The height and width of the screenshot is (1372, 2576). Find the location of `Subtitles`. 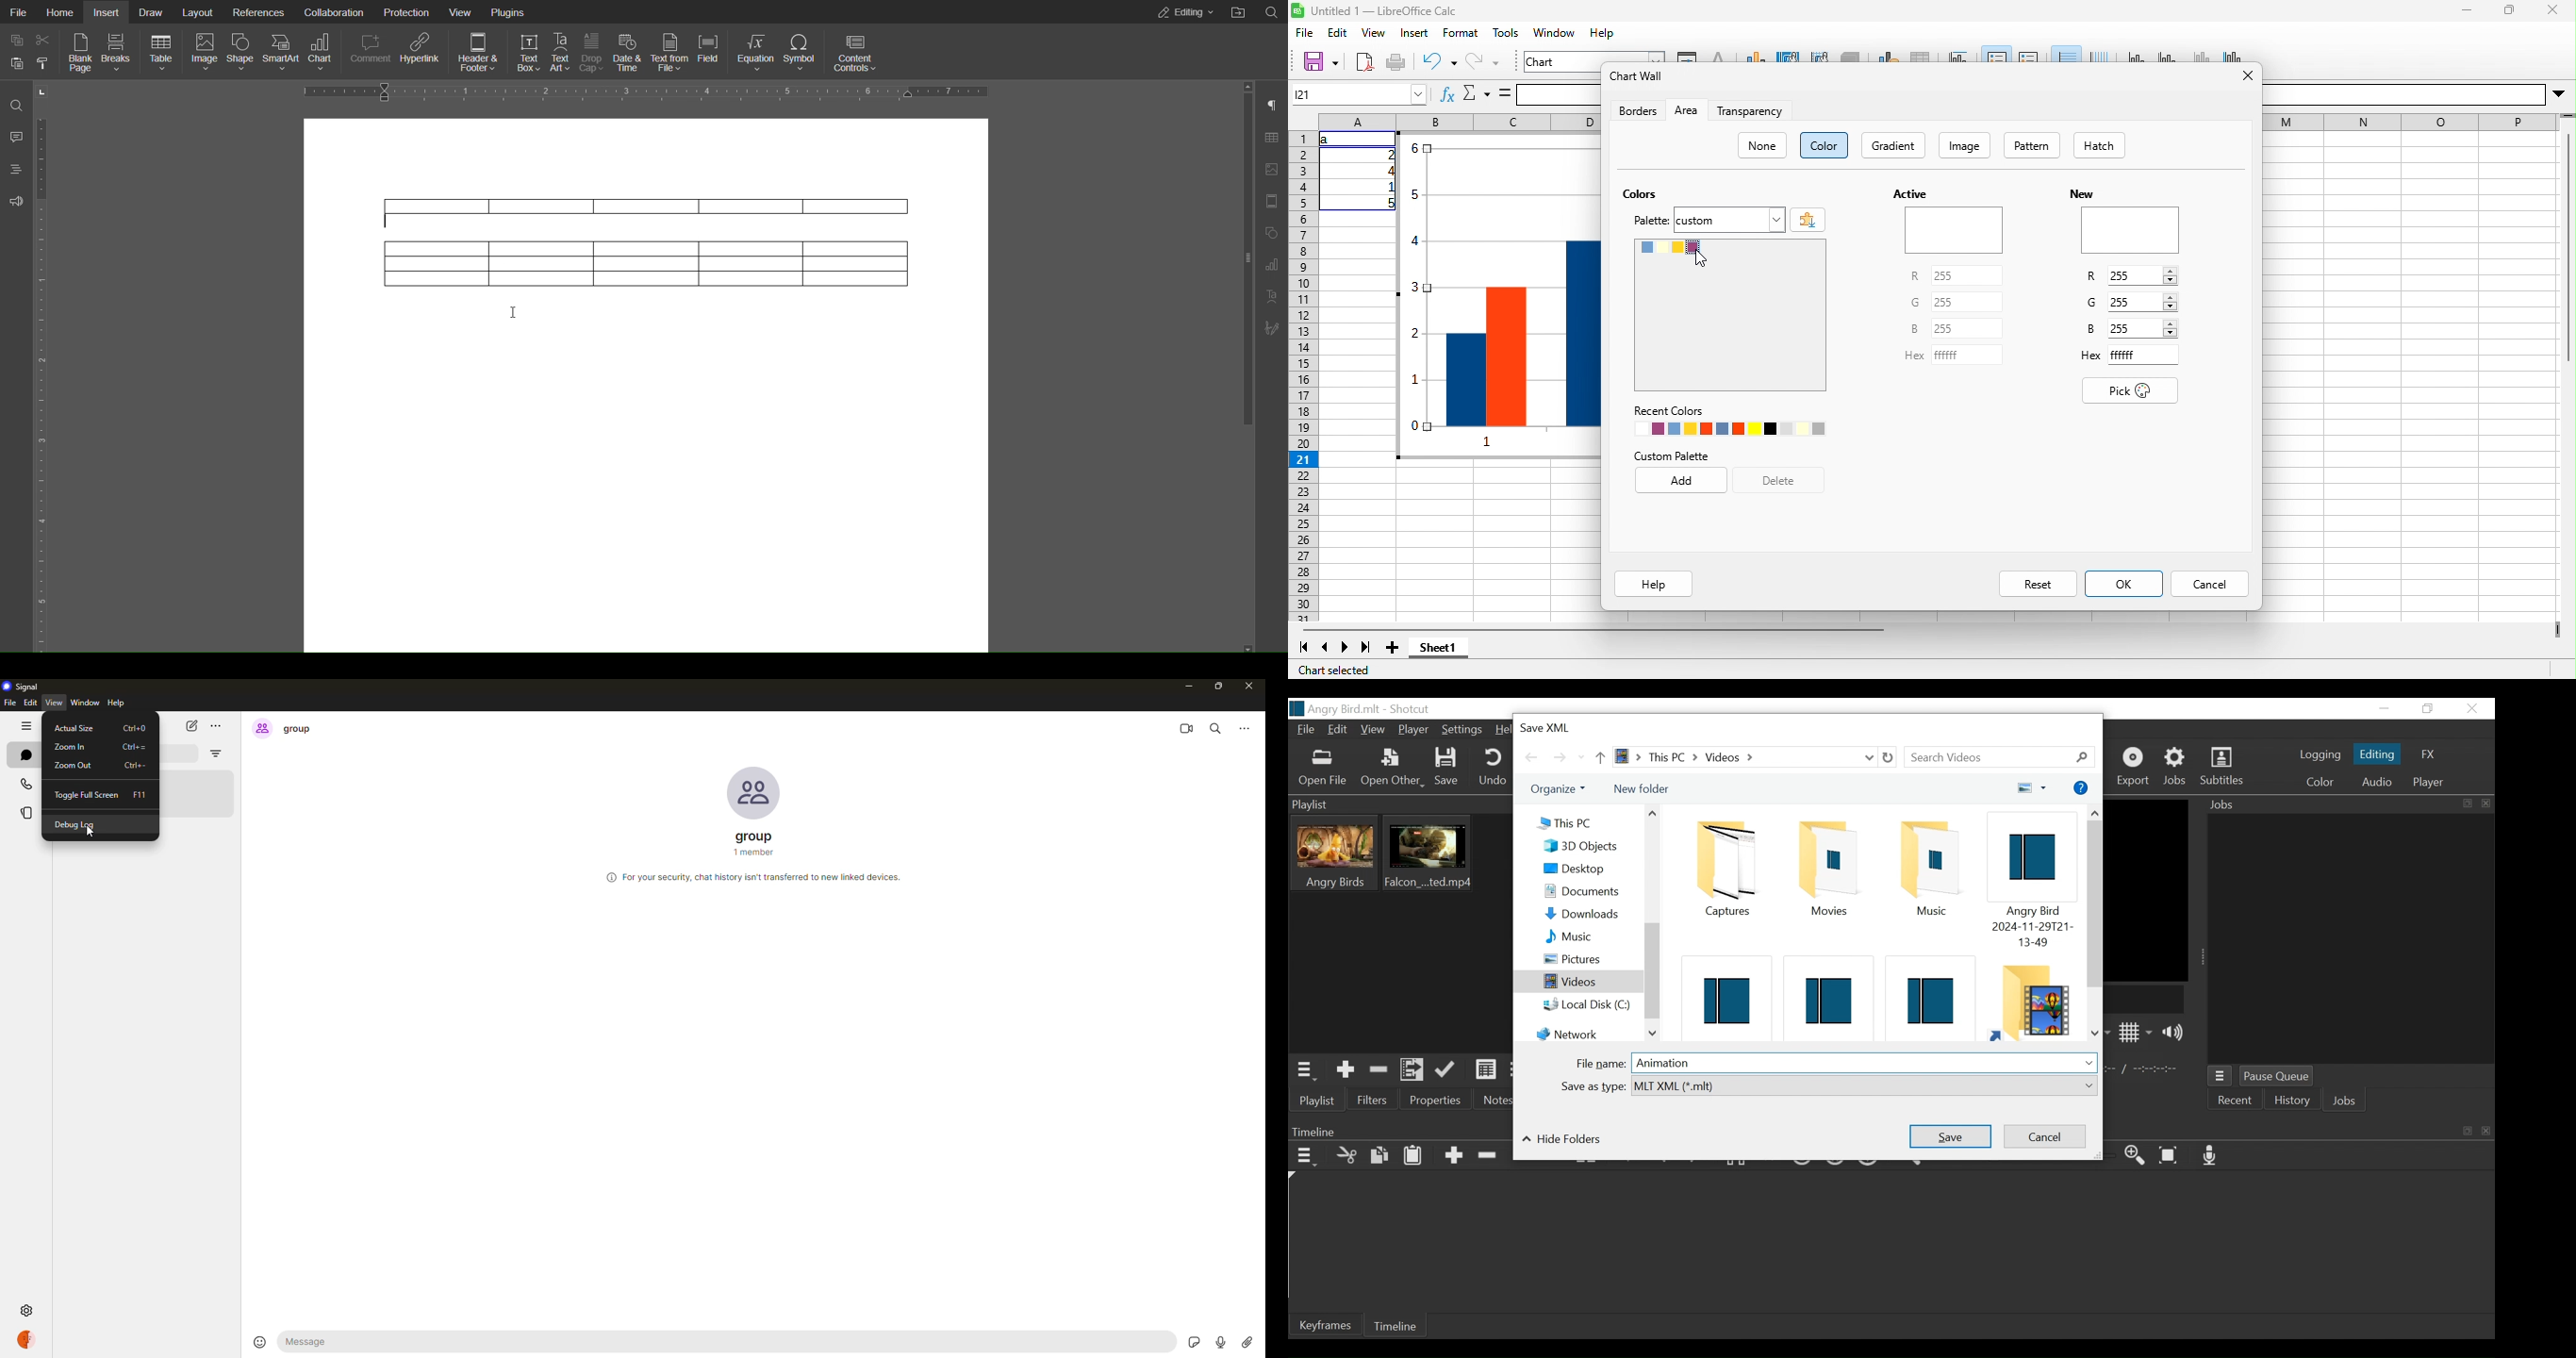

Subtitles is located at coordinates (2221, 768).